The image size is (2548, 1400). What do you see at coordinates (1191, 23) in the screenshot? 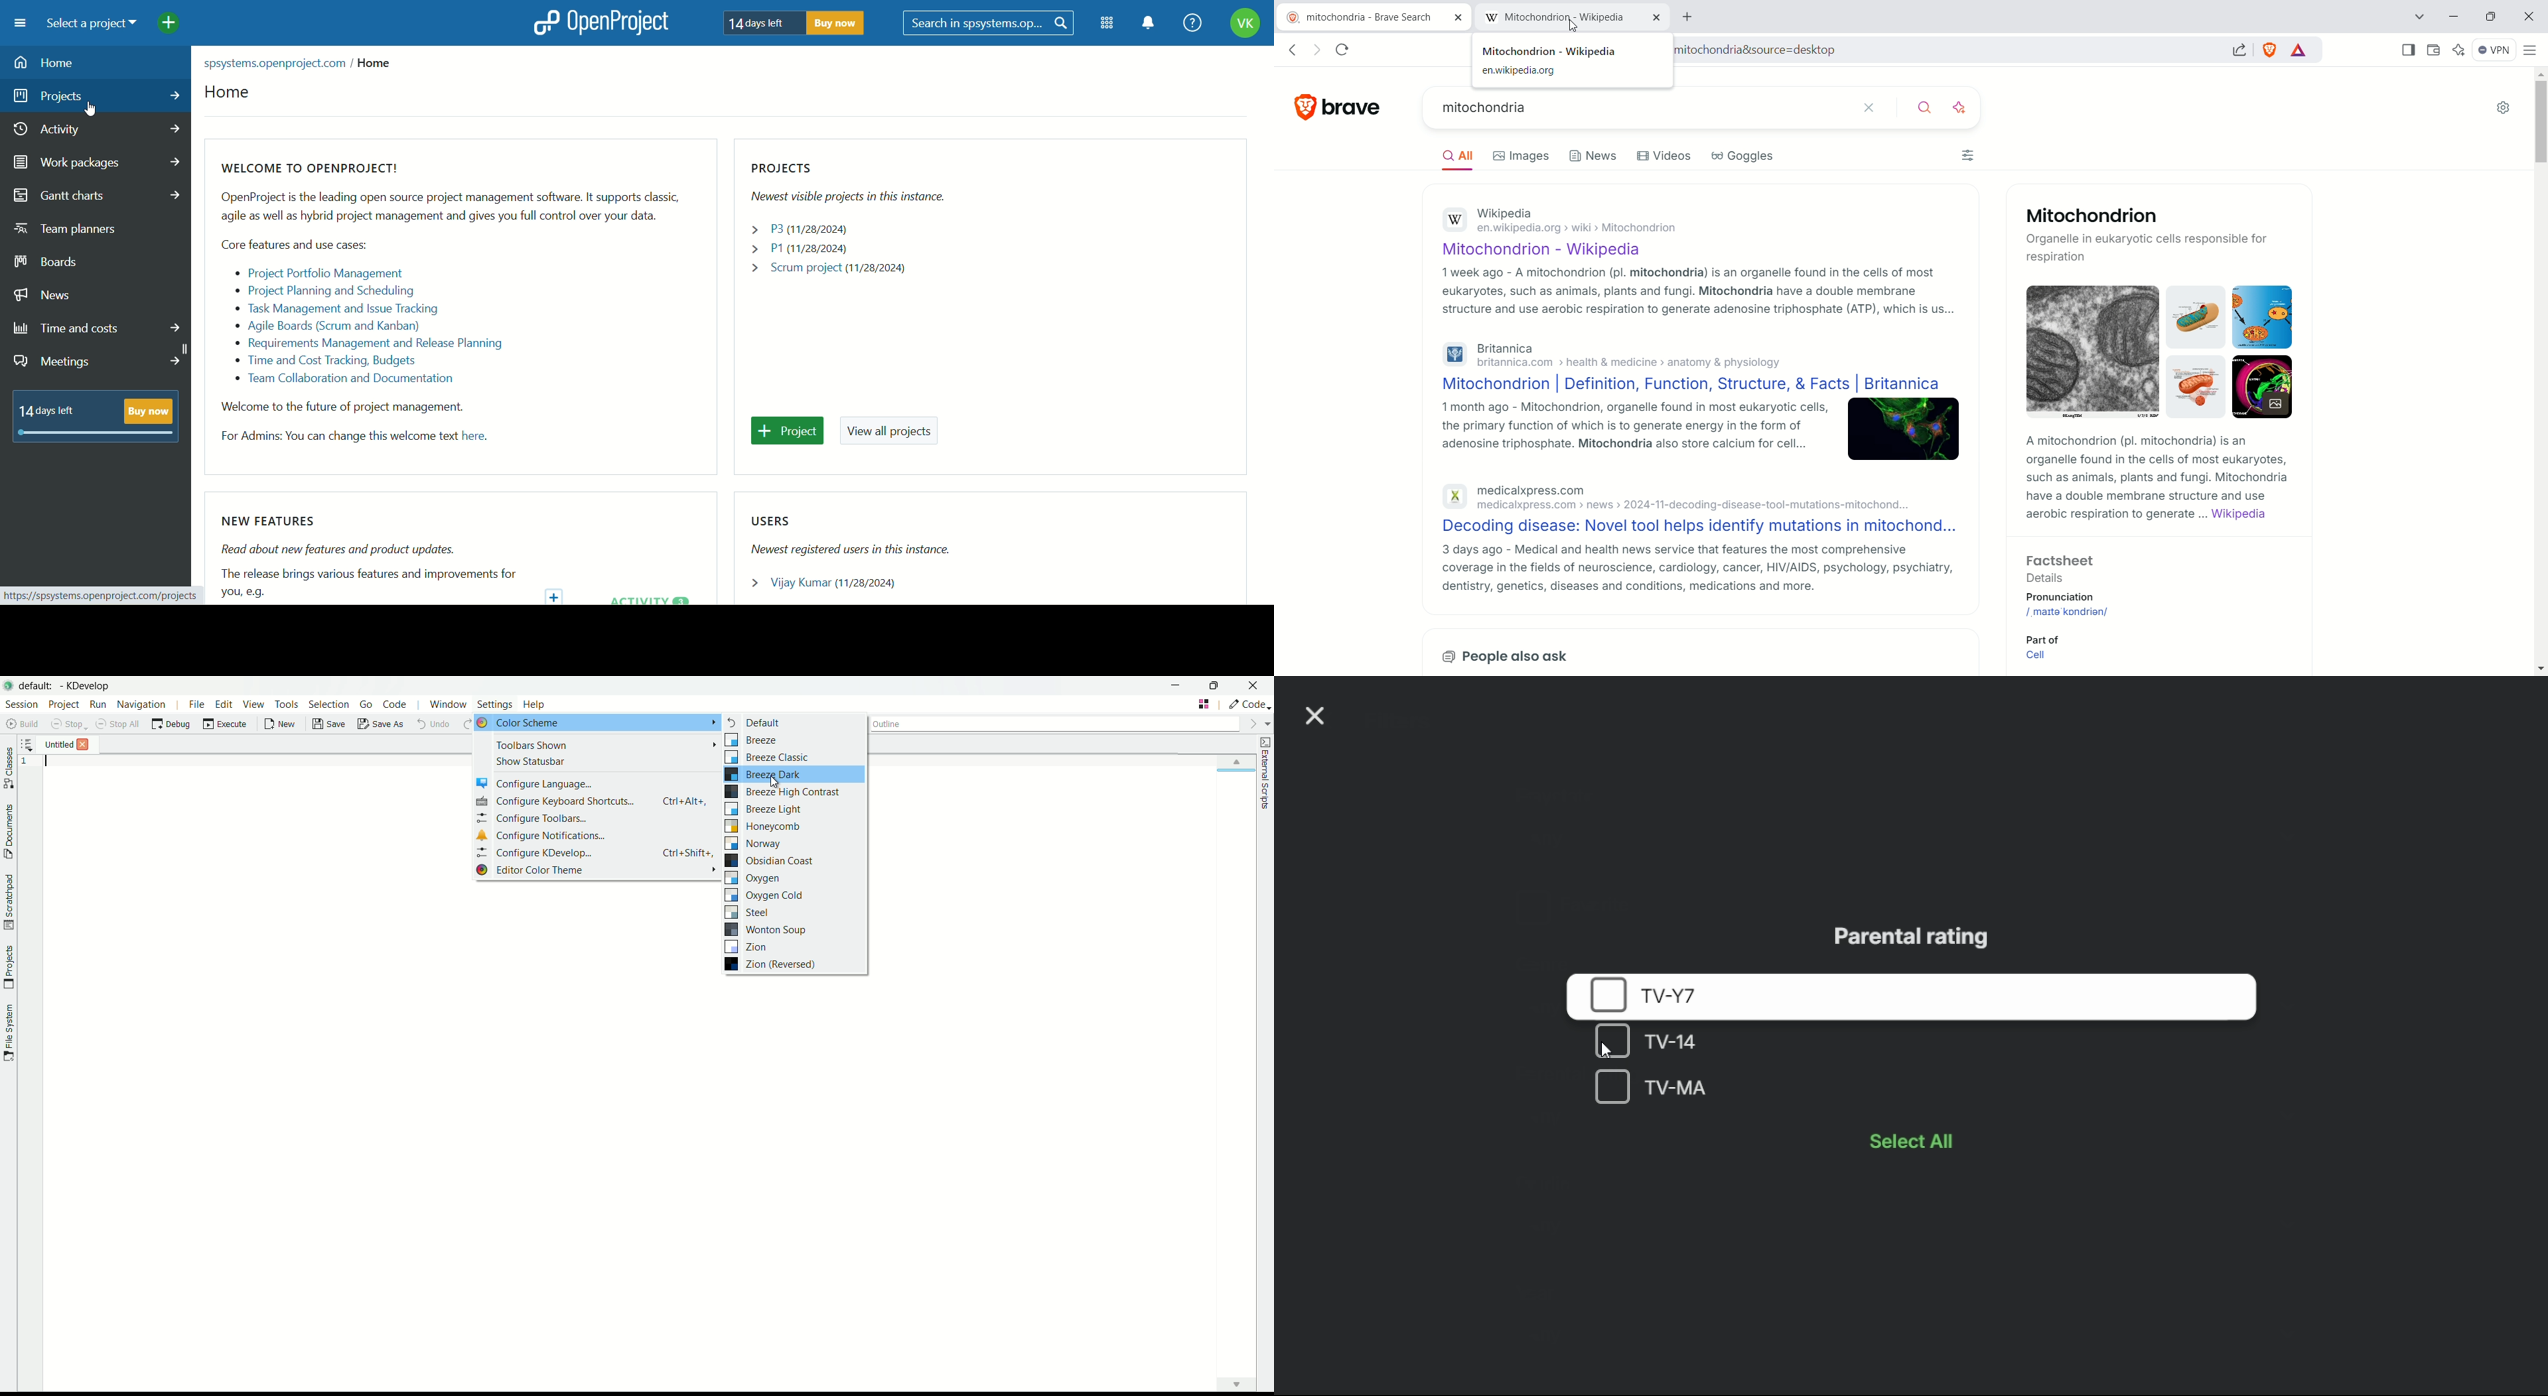
I see `help` at bounding box center [1191, 23].